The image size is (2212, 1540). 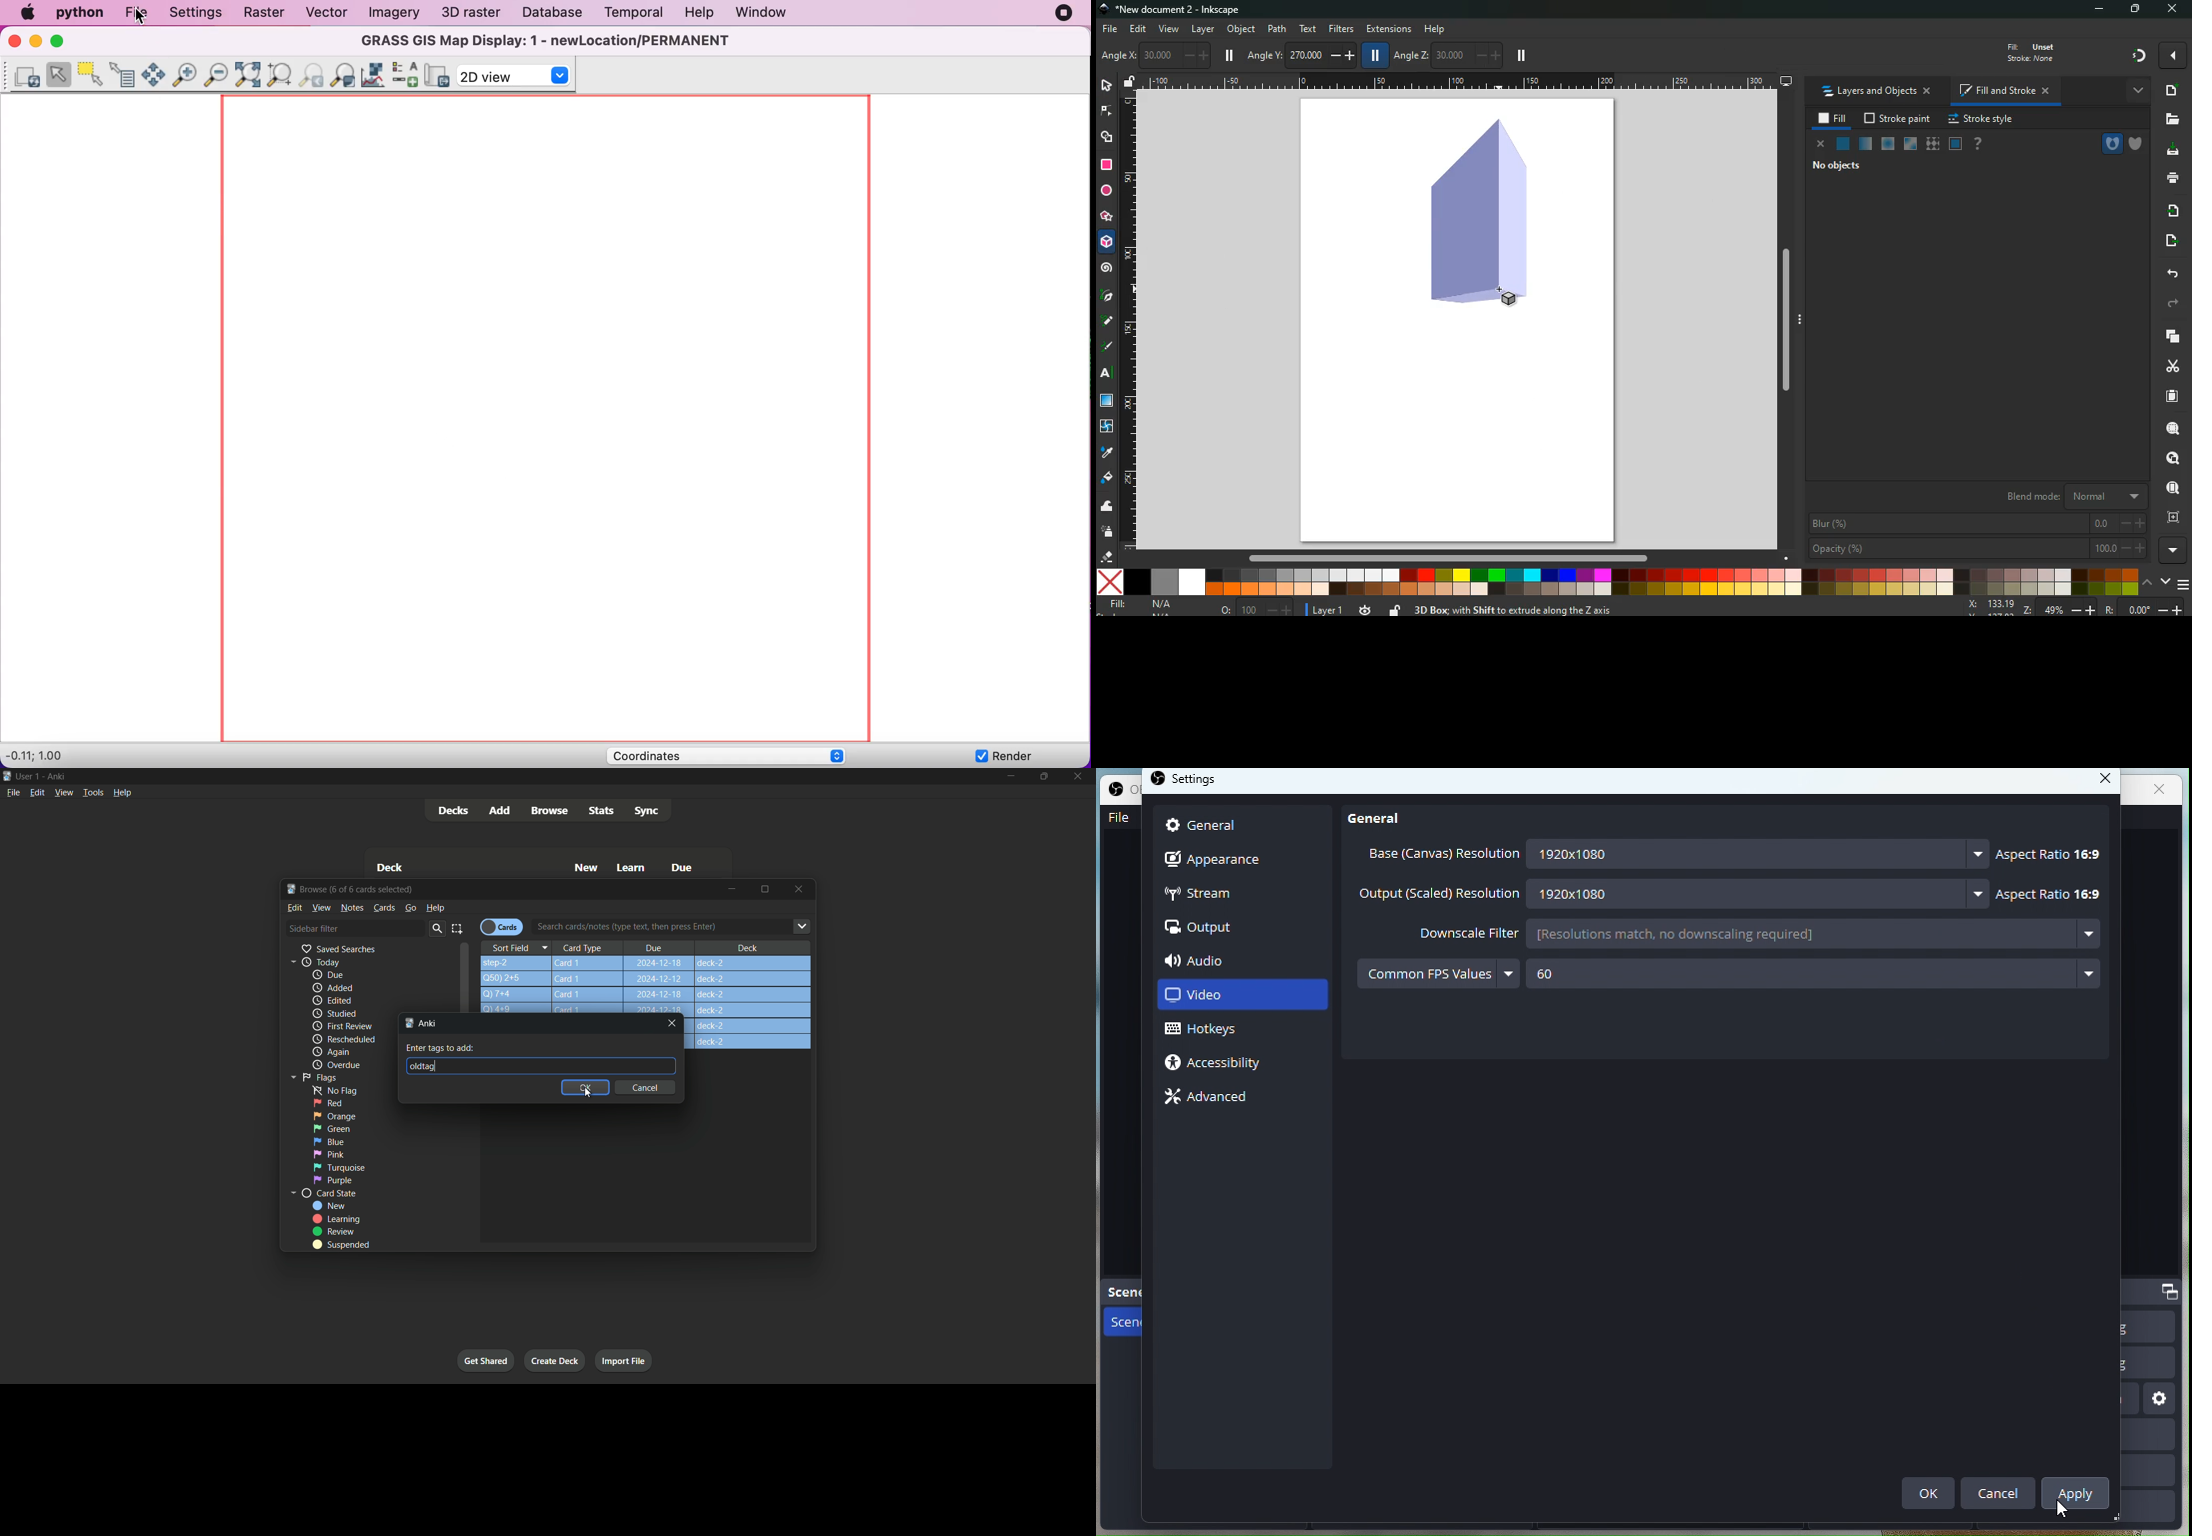 I want to click on OBS studio logo, so click(x=1159, y=781).